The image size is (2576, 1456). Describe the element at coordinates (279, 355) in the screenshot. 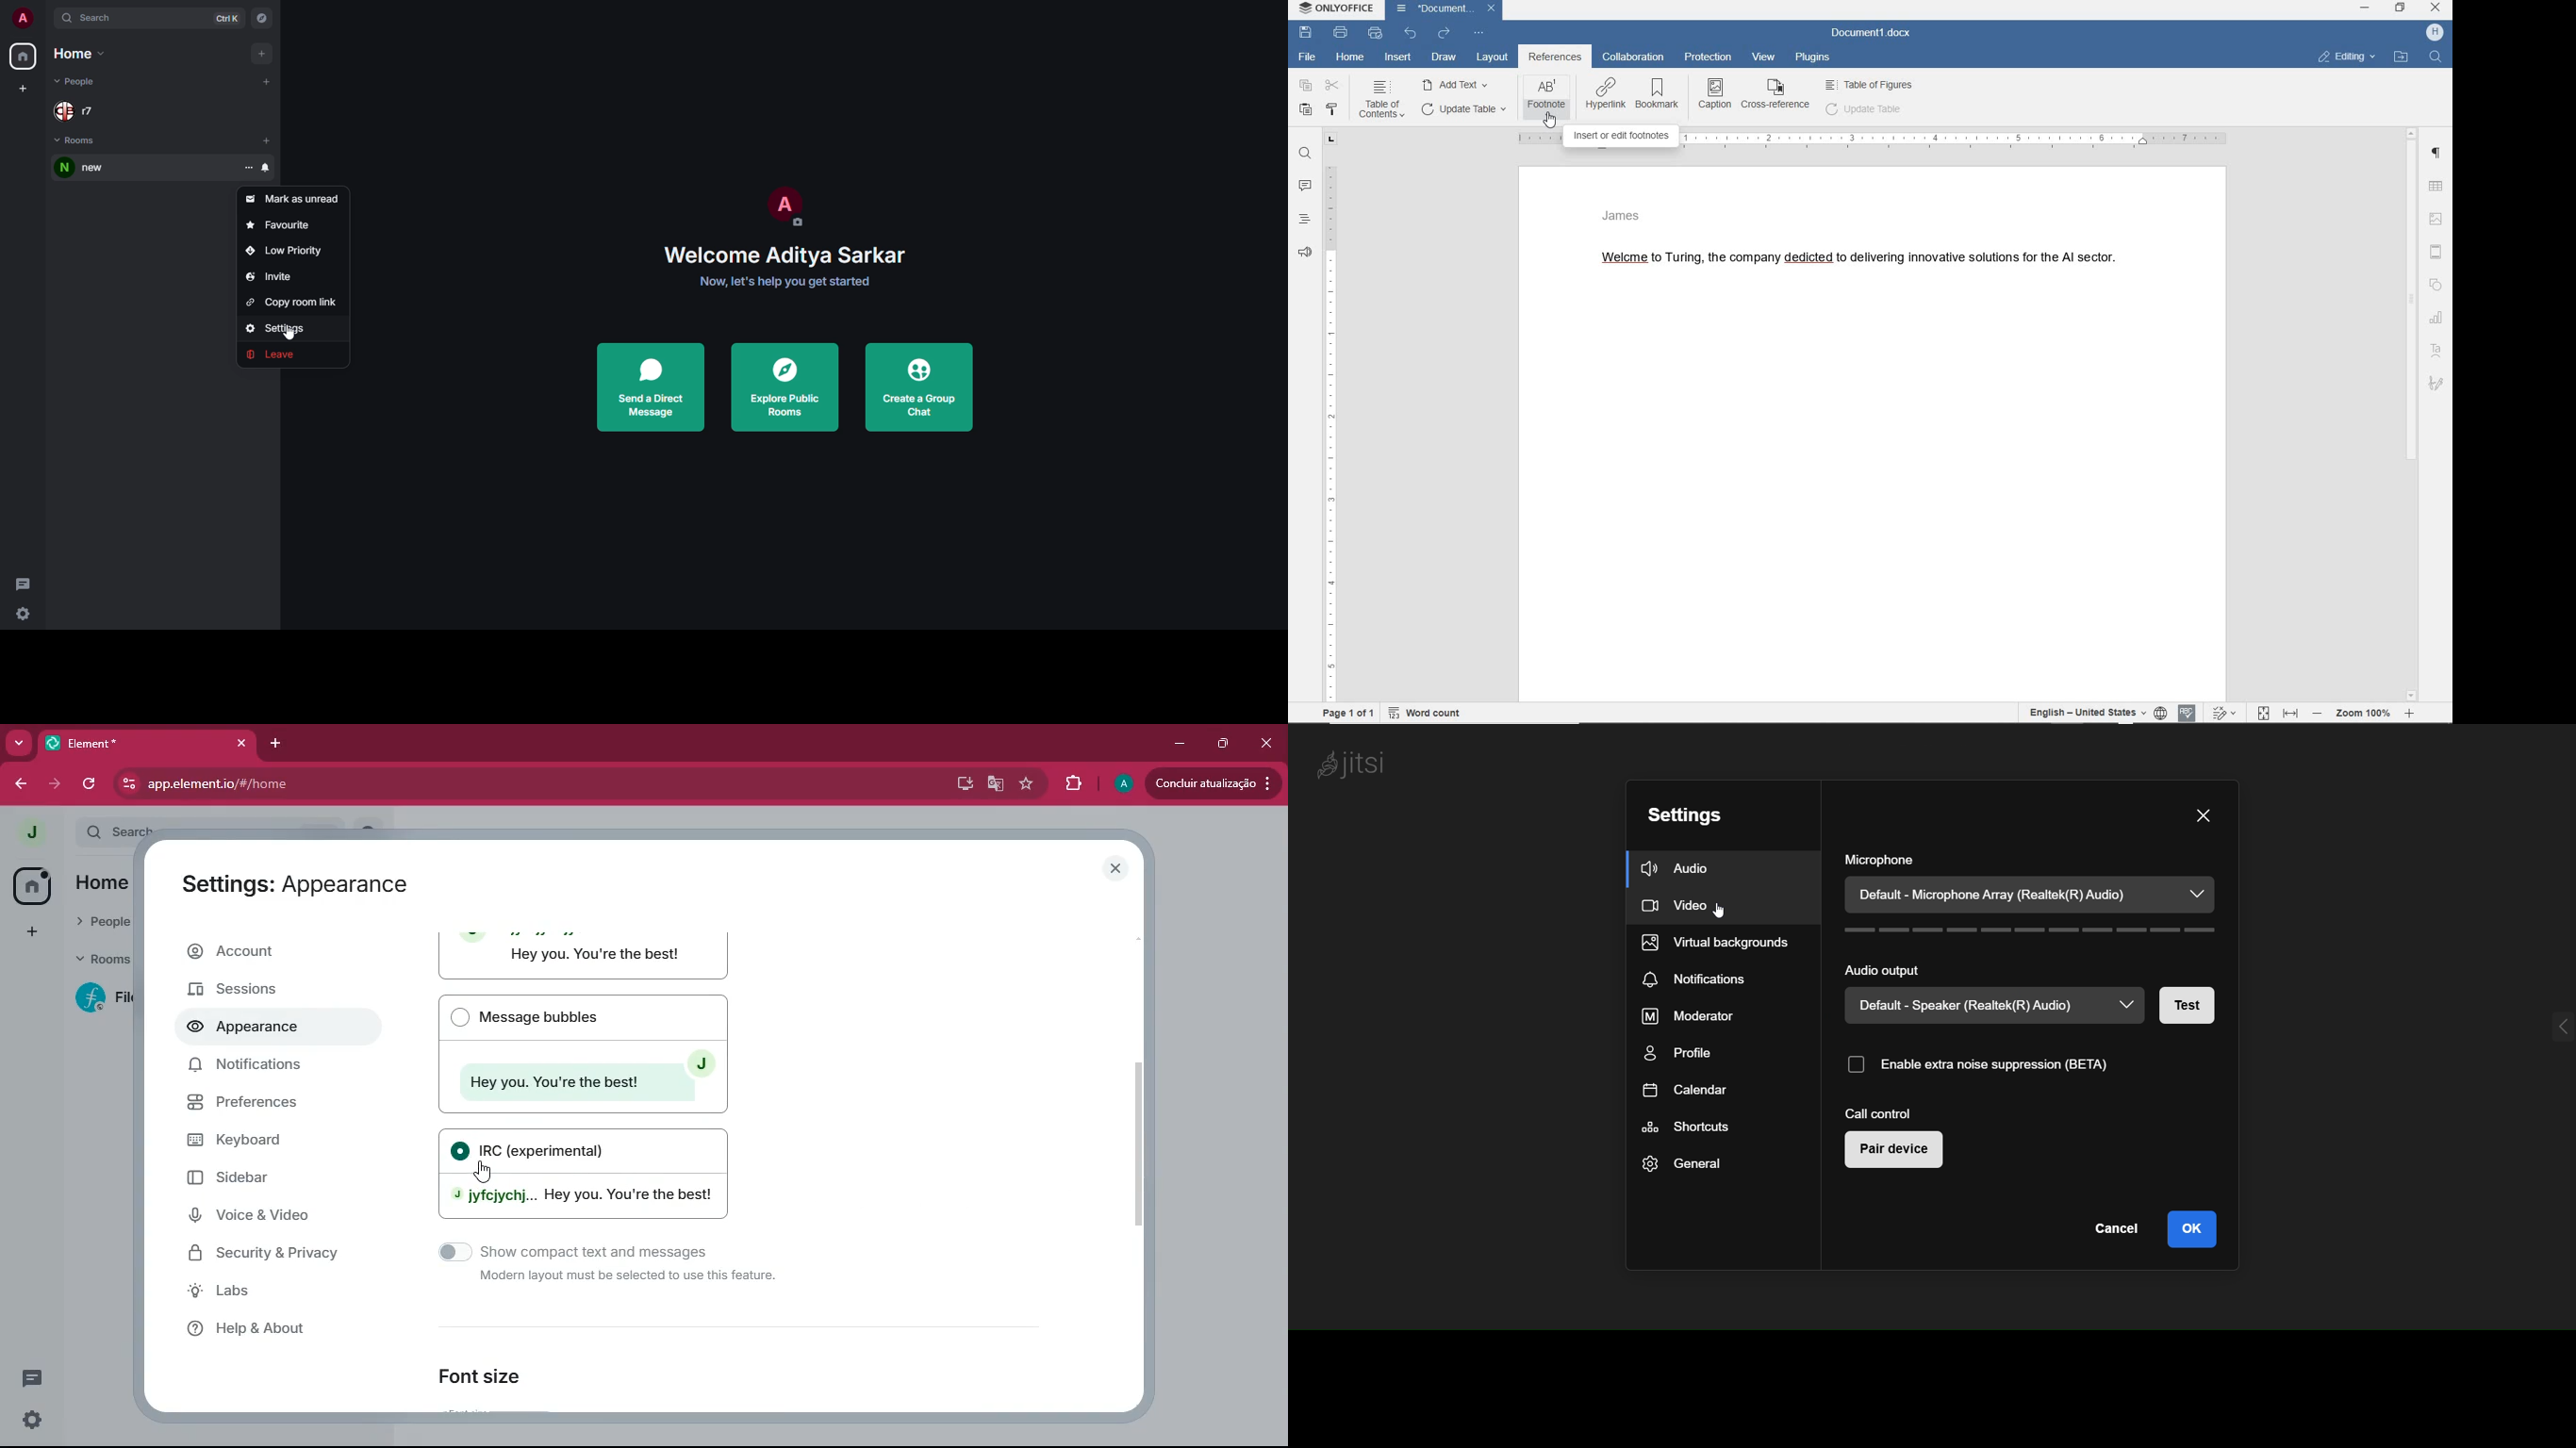

I see `leave` at that location.